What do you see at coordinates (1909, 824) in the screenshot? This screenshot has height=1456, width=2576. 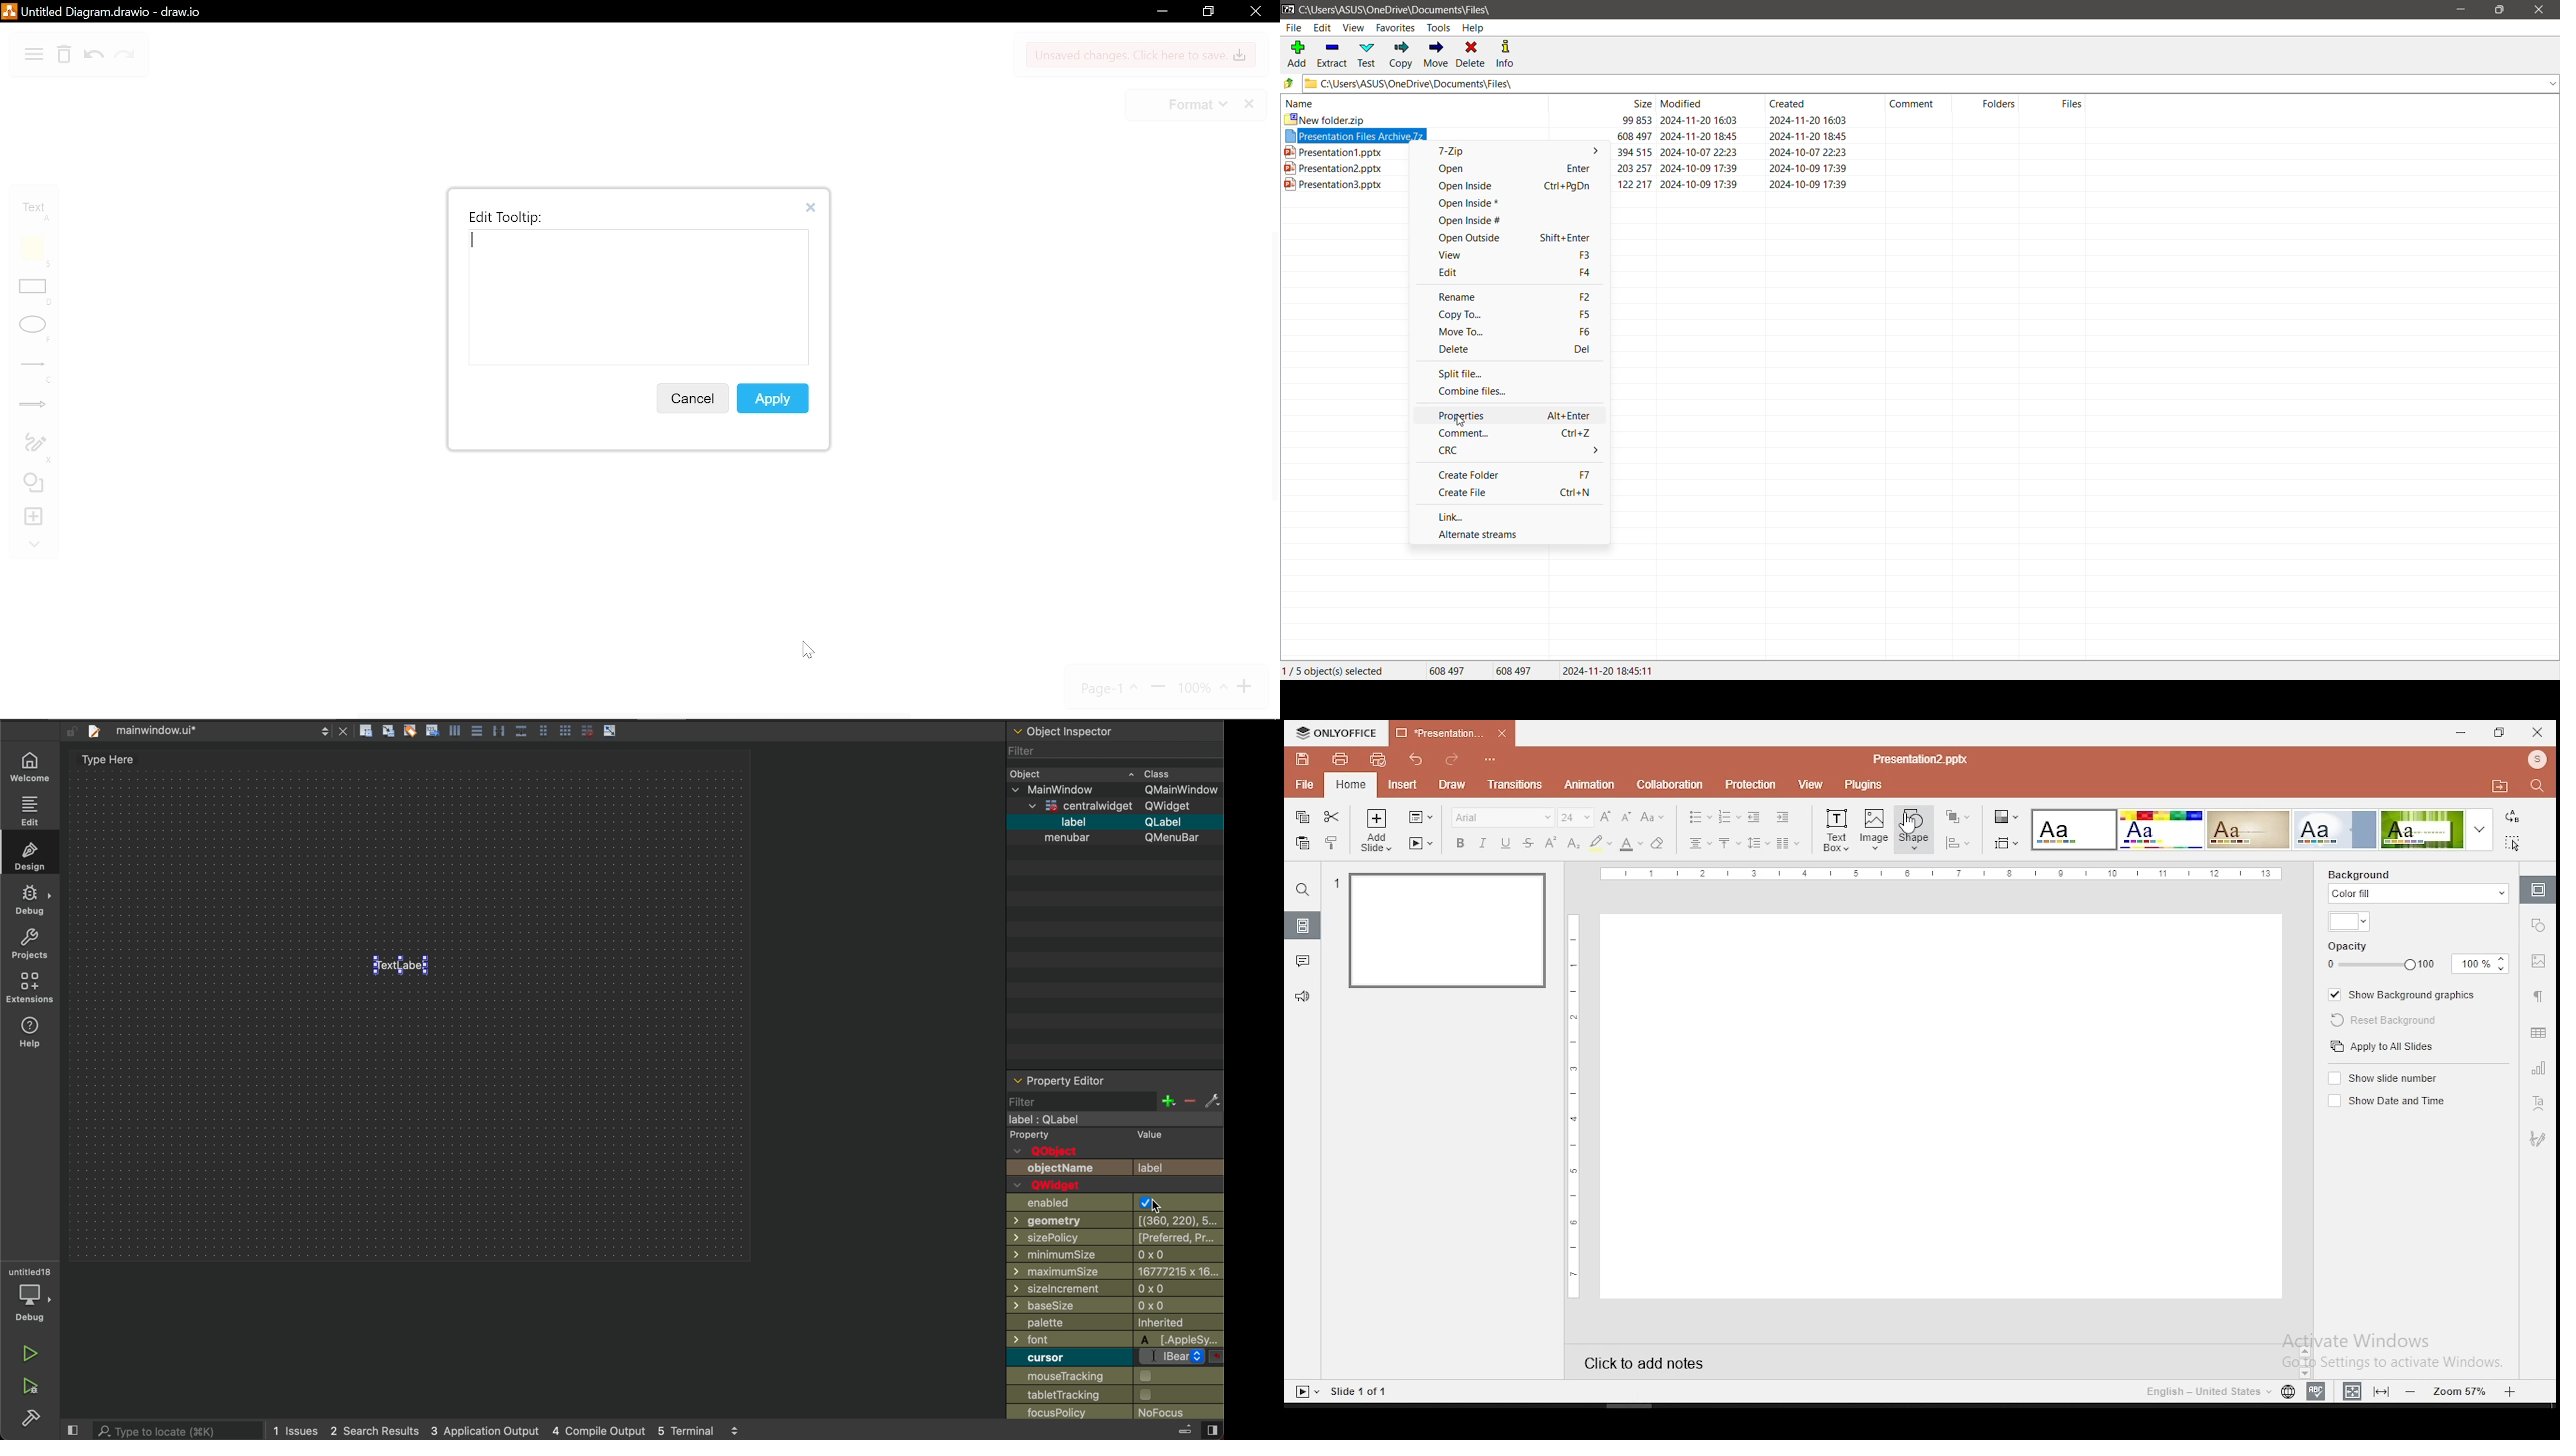 I see `mouse pointer` at bounding box center [1909, 824].